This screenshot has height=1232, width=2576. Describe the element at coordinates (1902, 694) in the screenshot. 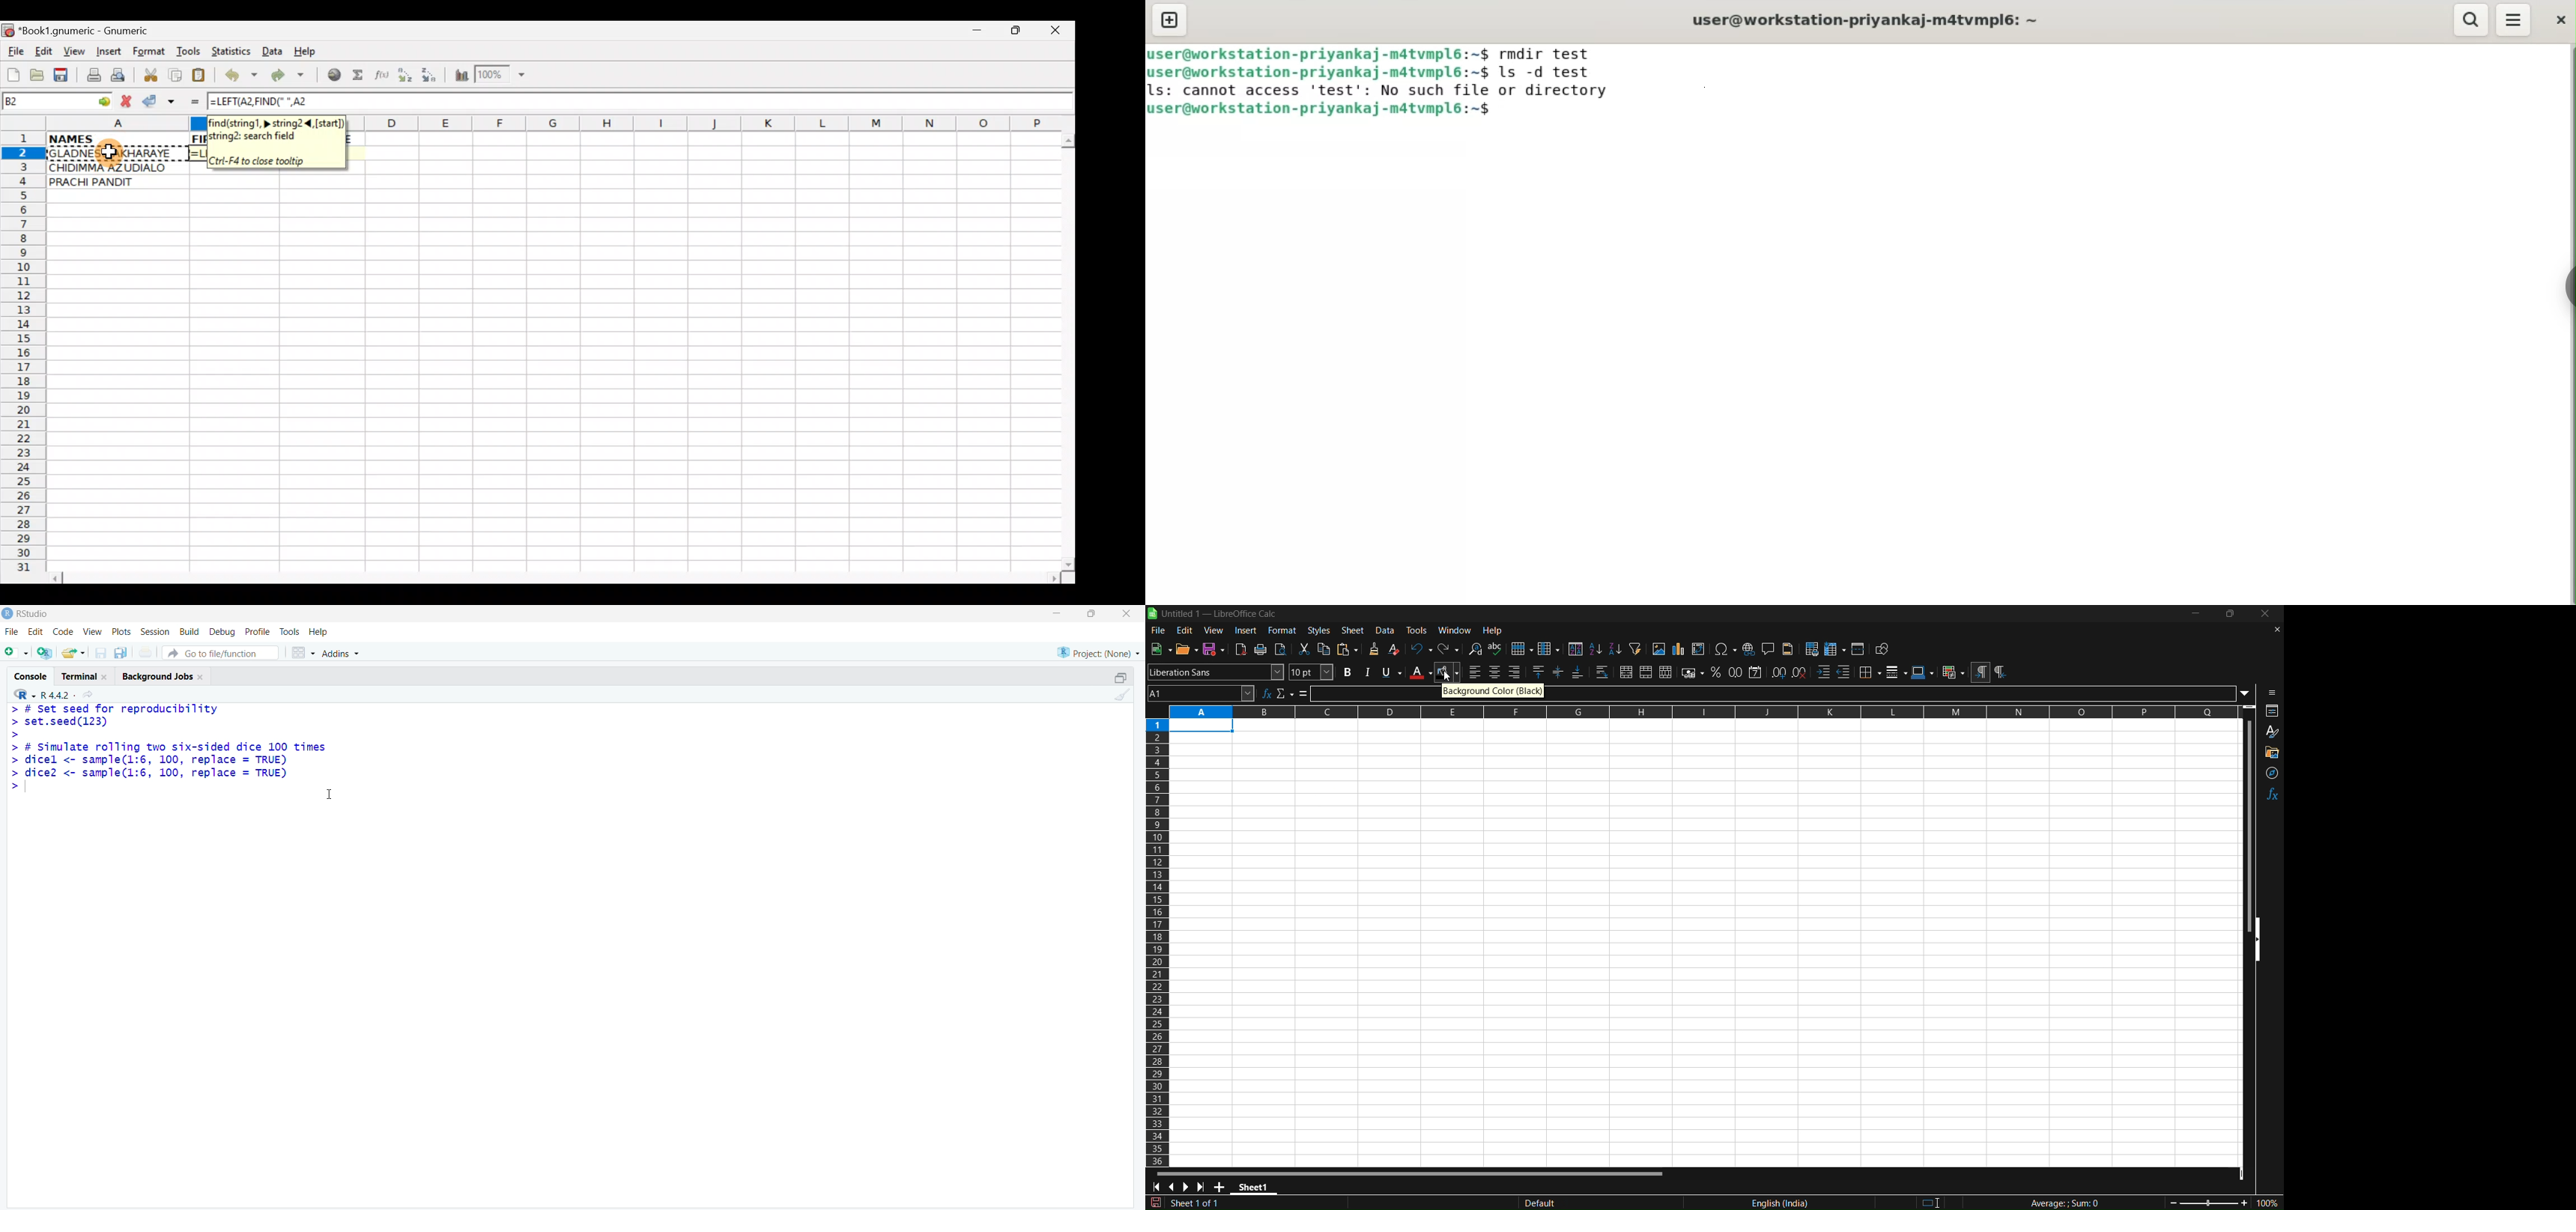

I see `input line` at that location.